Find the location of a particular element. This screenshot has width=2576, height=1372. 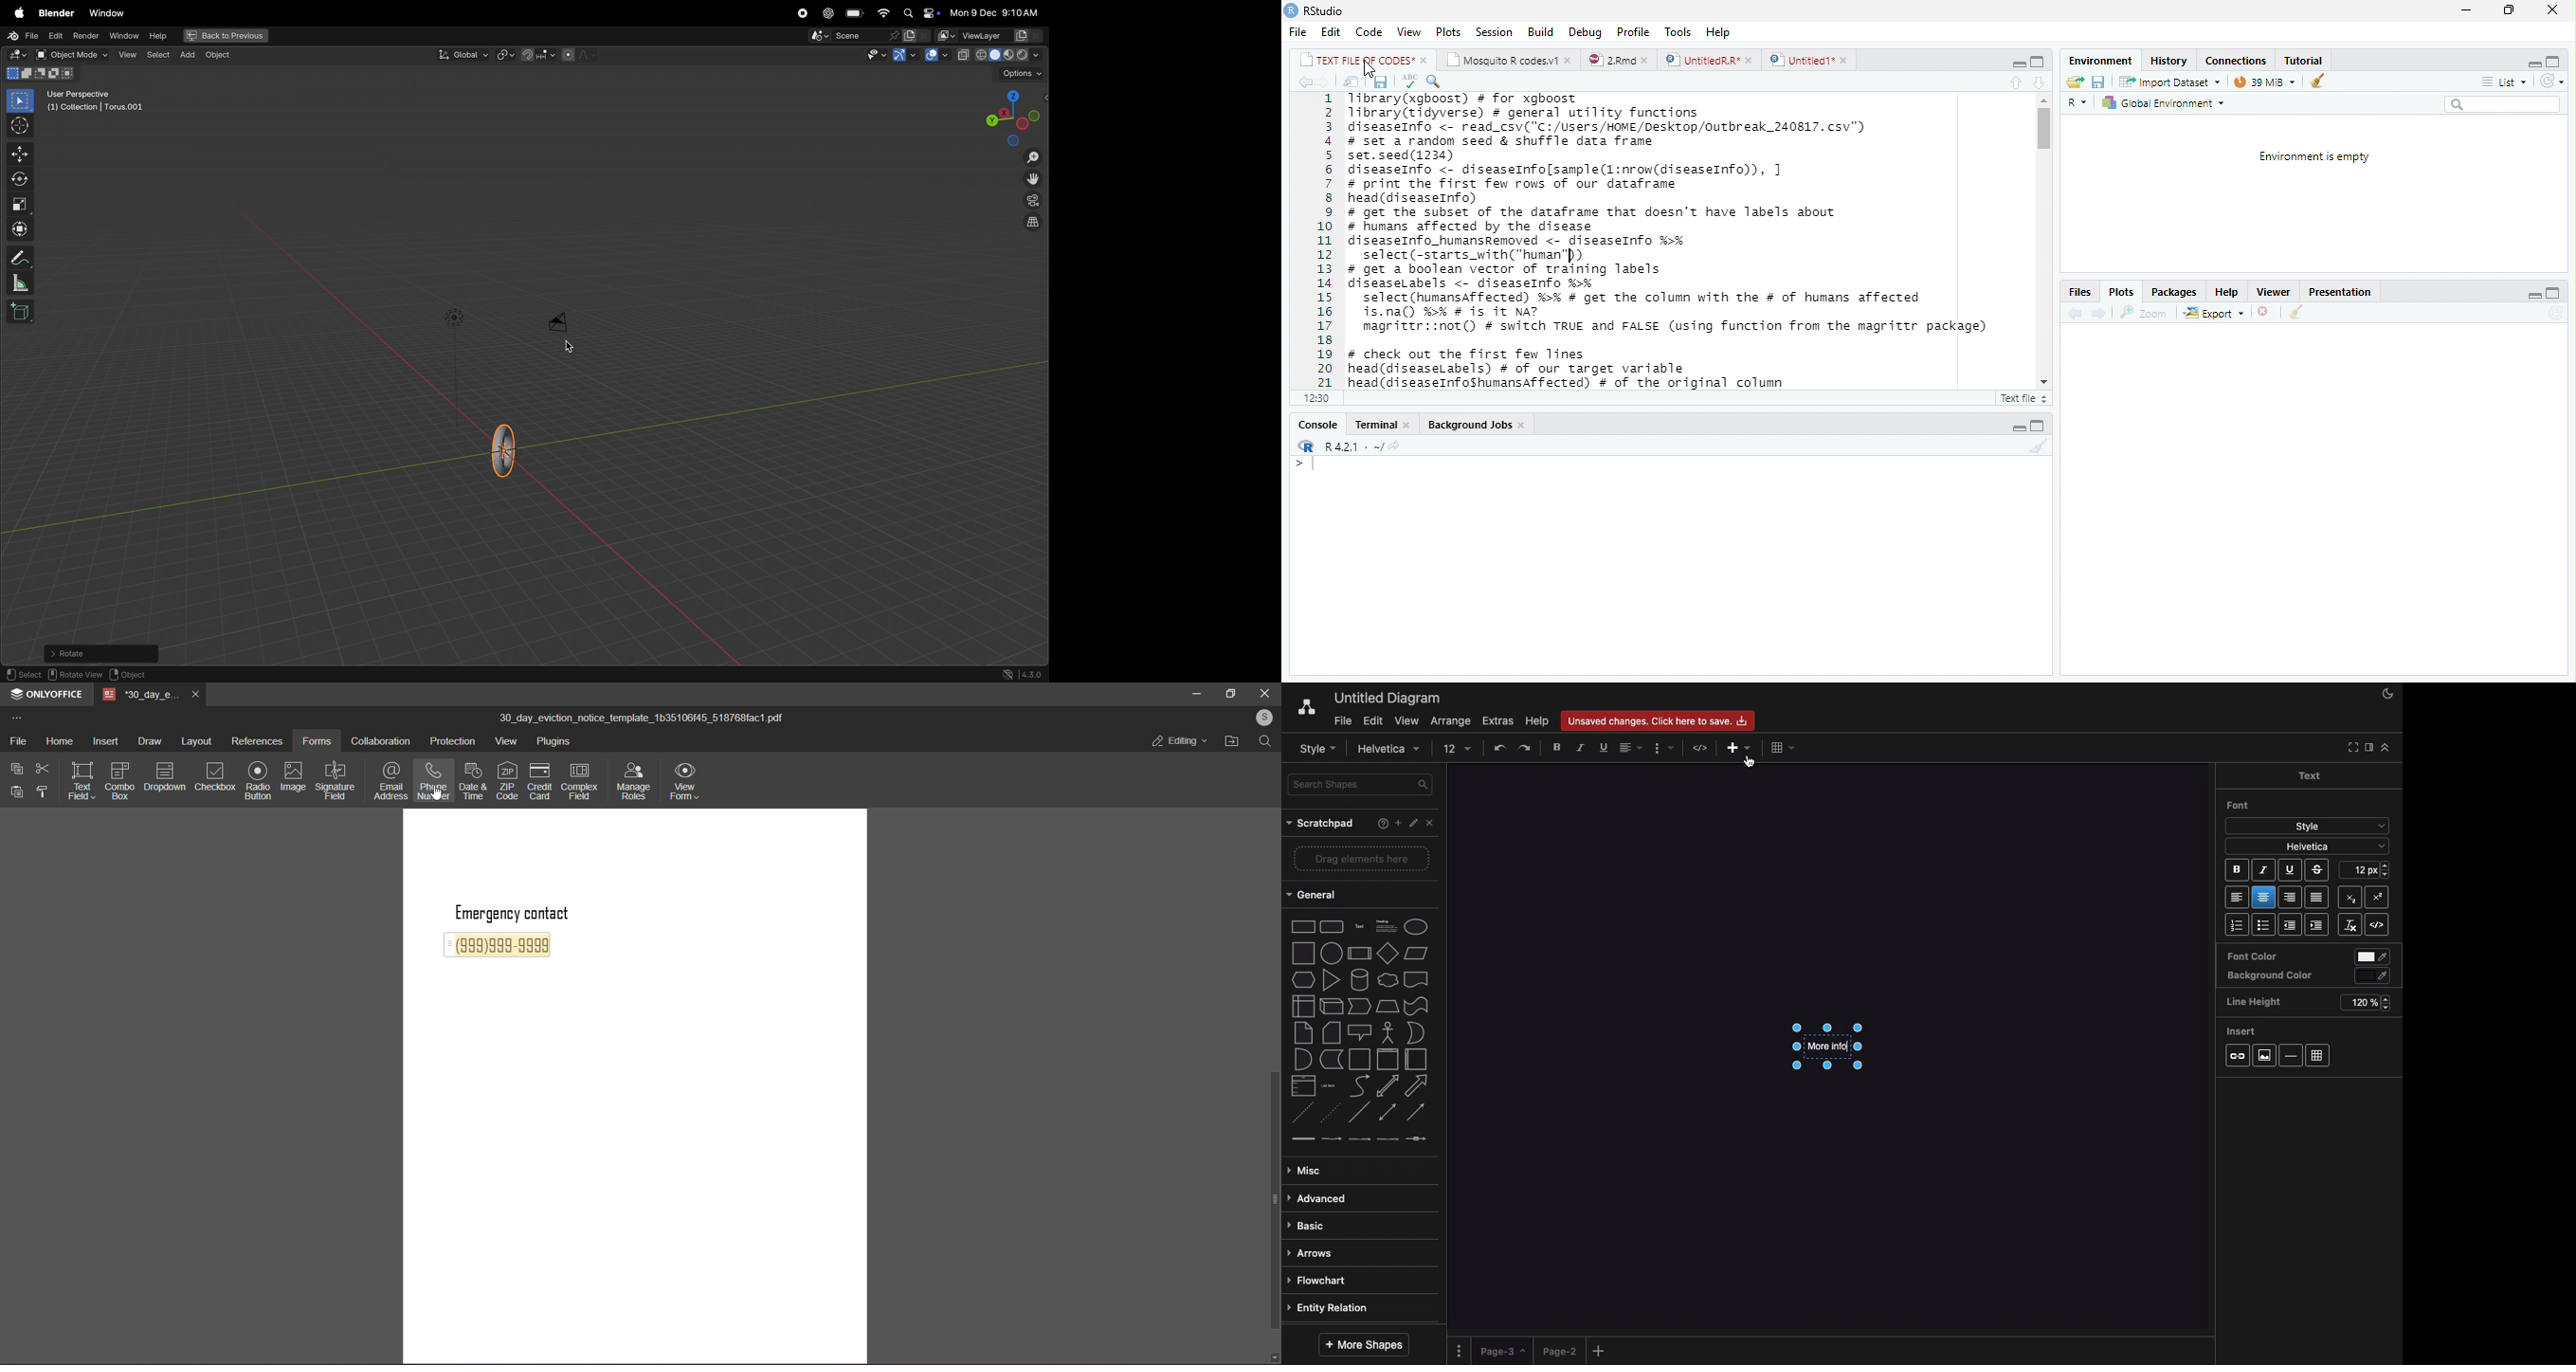

Global environment is located at coordinates (2163, 103).